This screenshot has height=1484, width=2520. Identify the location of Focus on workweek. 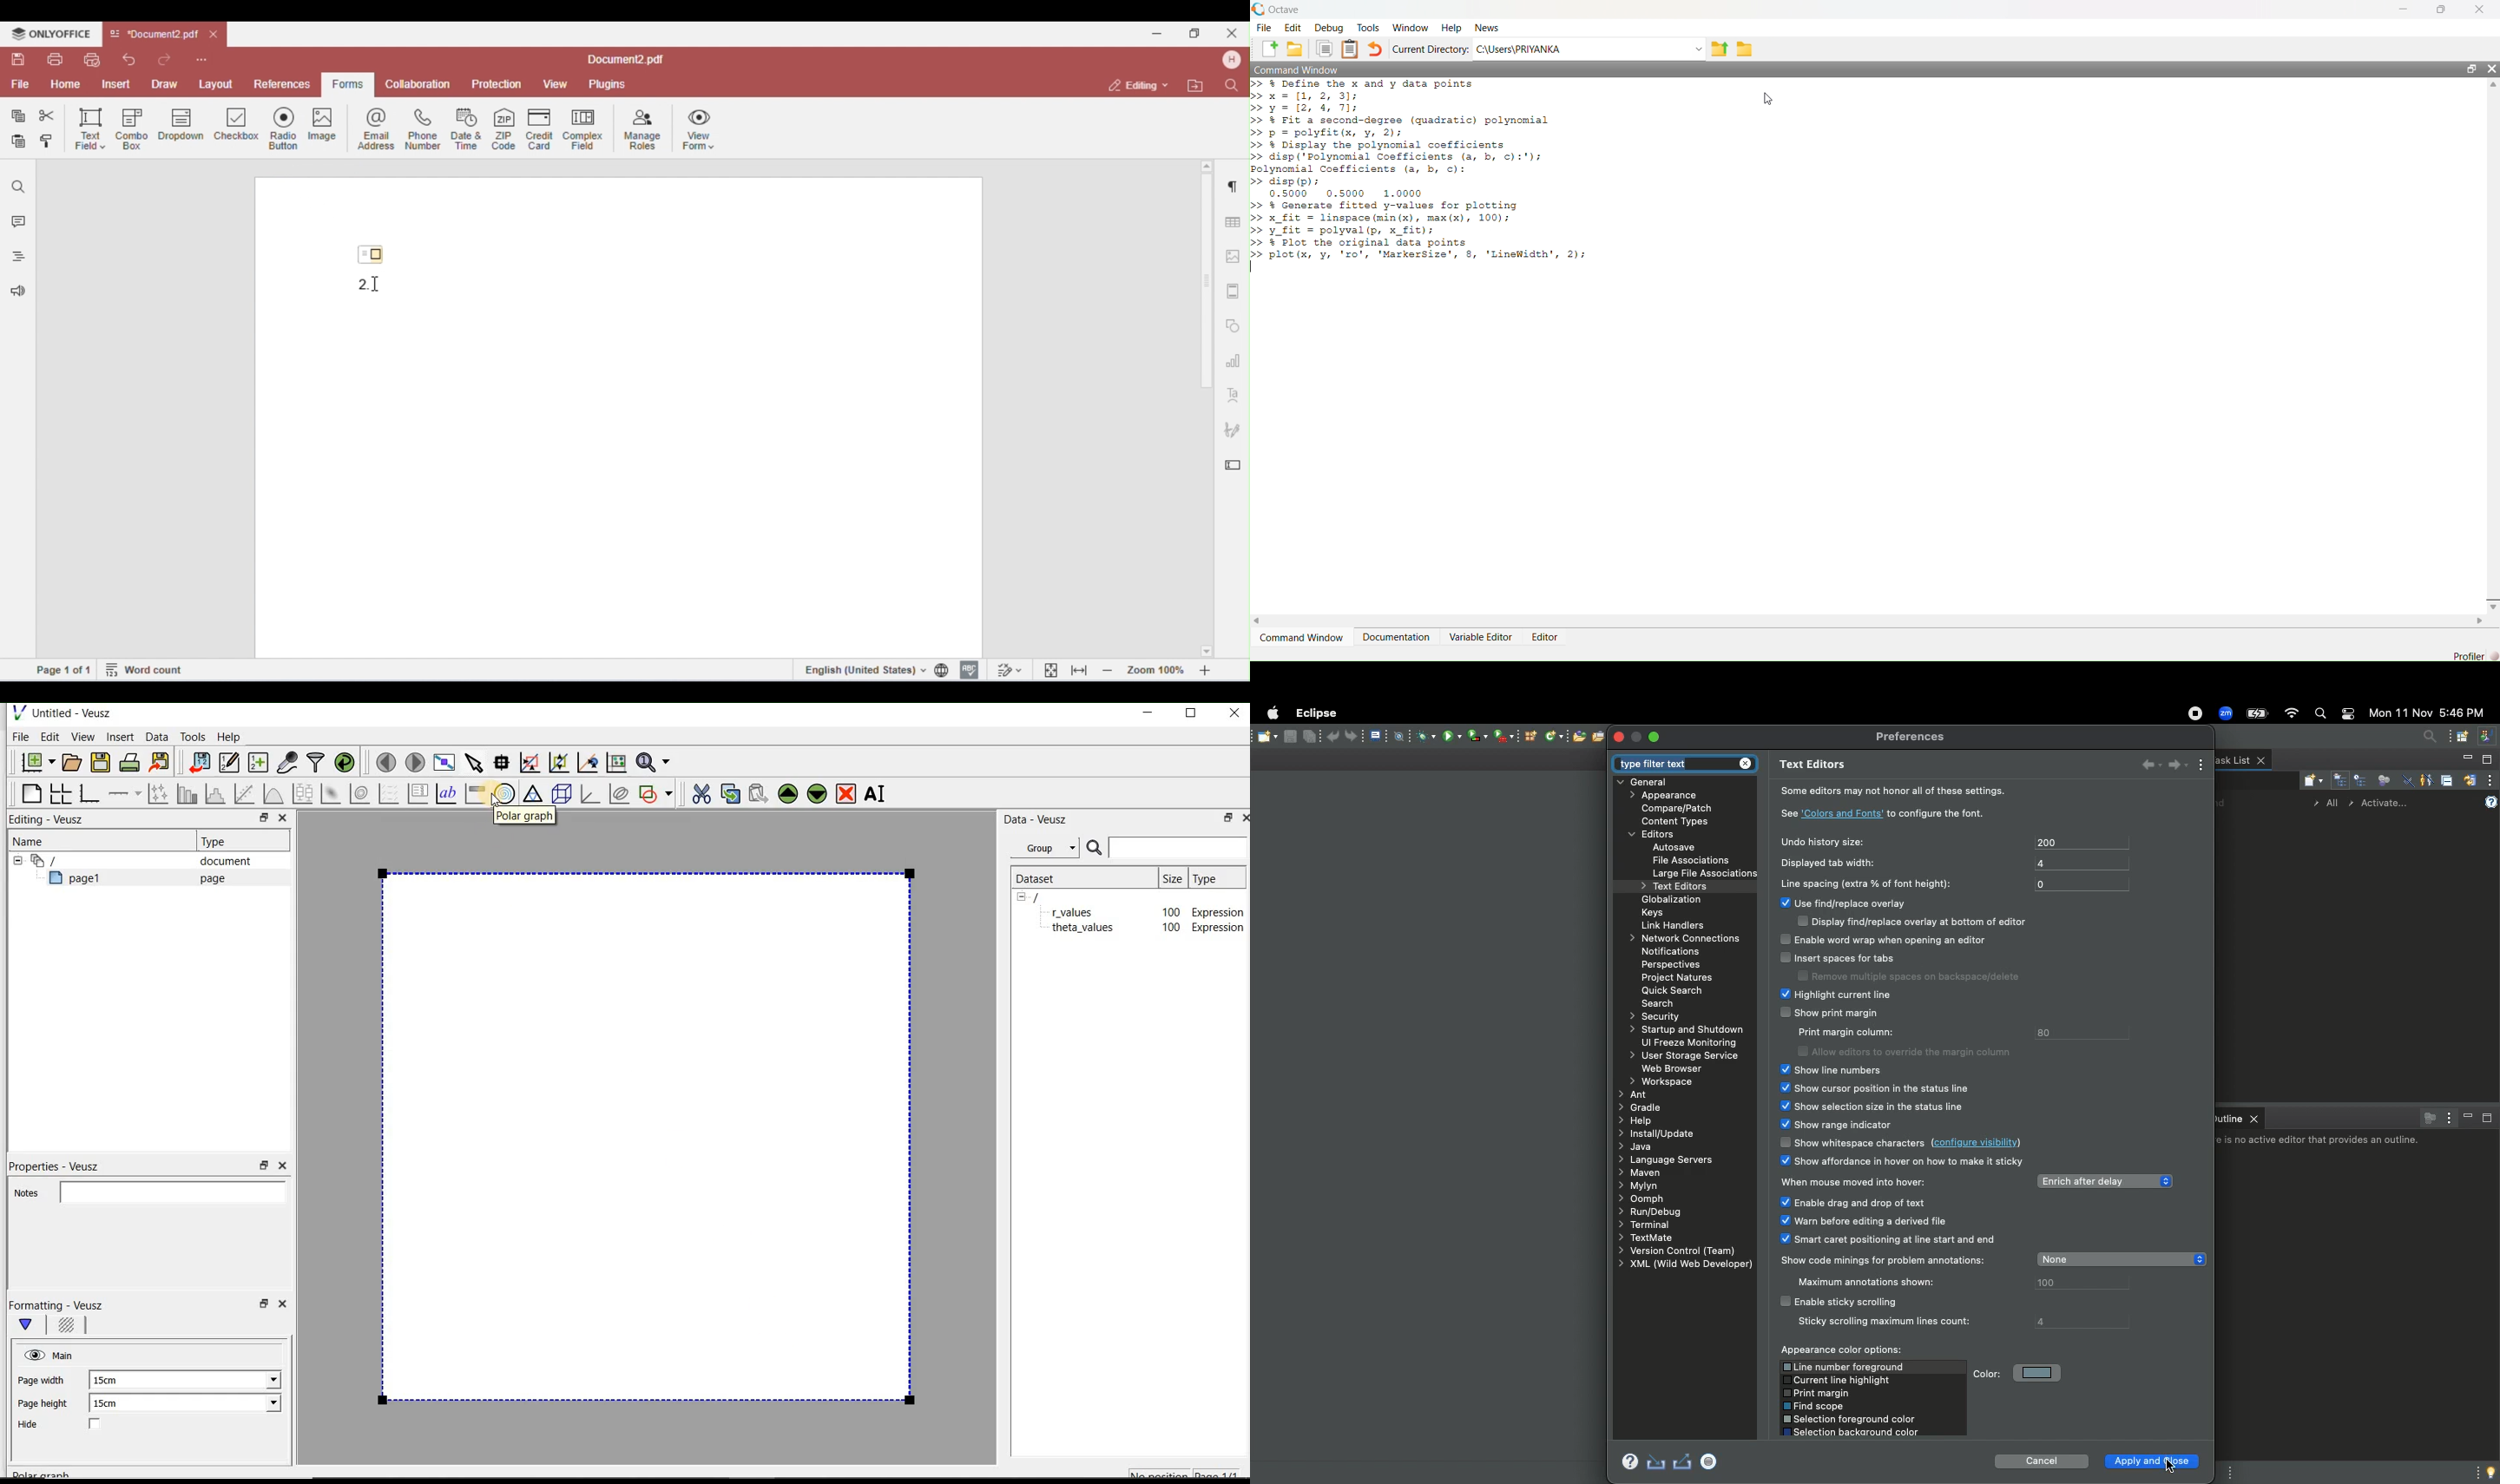
(2383, 778).